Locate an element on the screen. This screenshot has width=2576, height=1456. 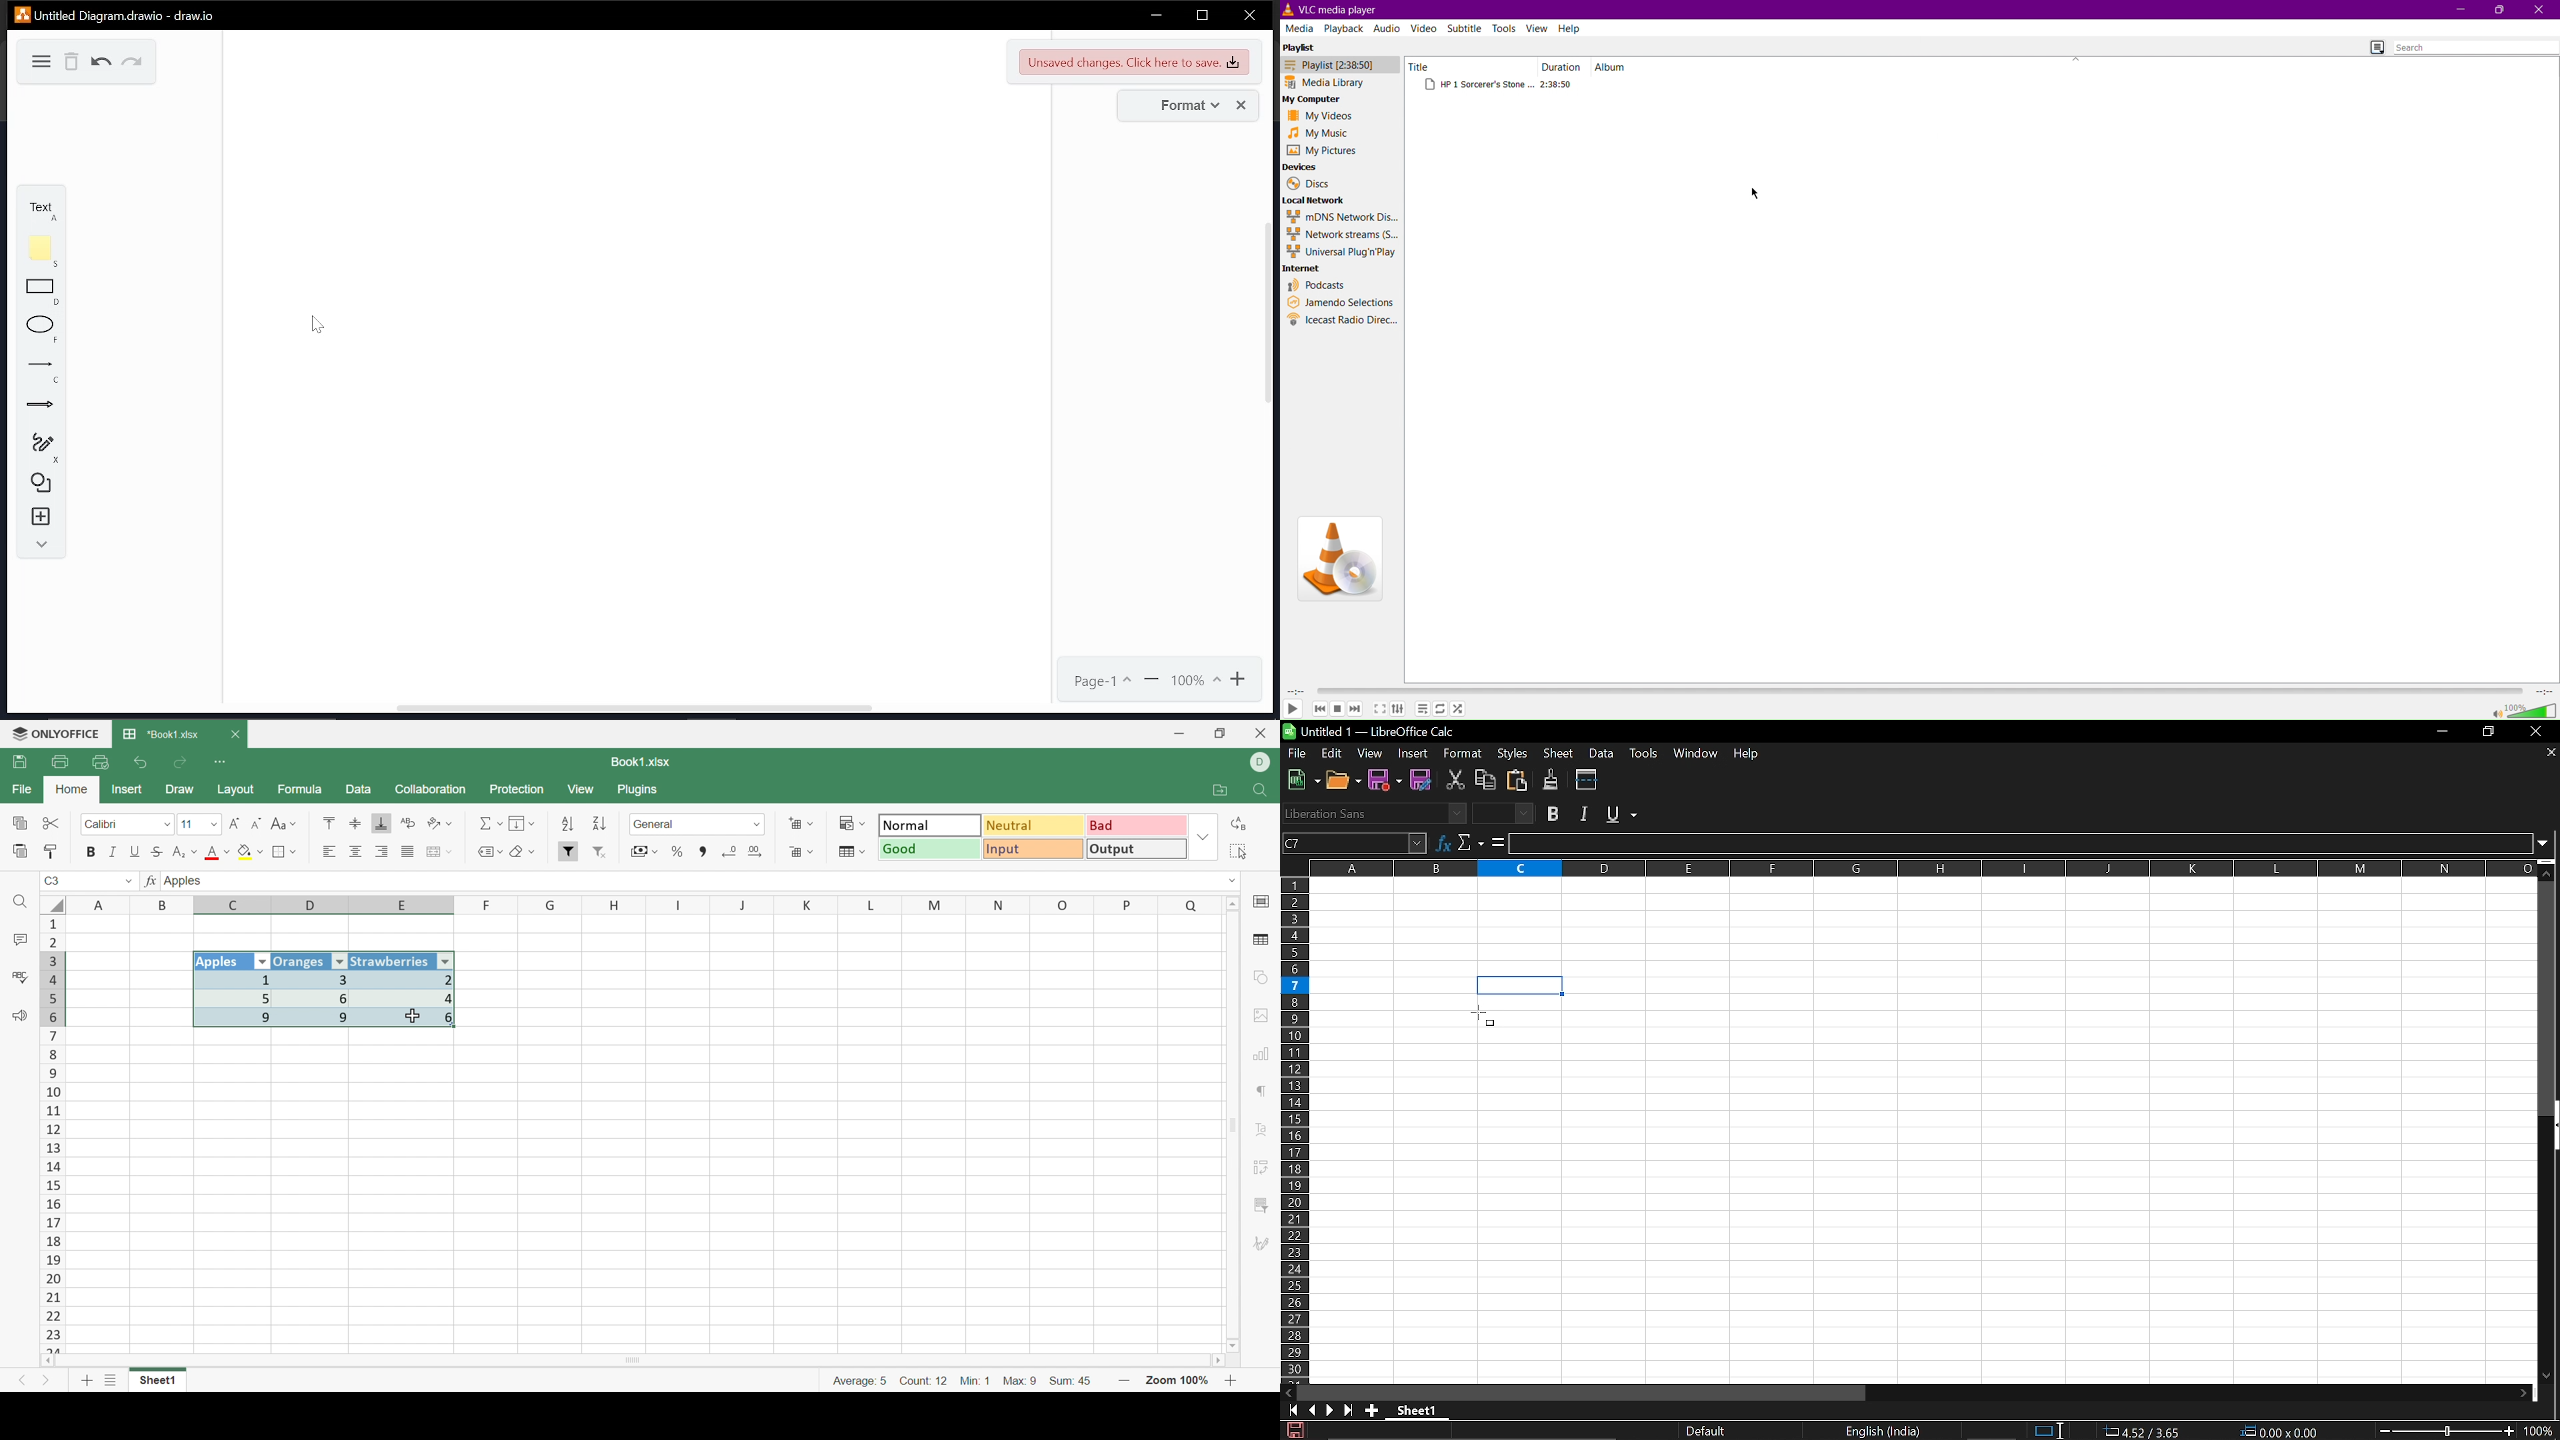
Zoom out is located at coordinates (1125, 1380).